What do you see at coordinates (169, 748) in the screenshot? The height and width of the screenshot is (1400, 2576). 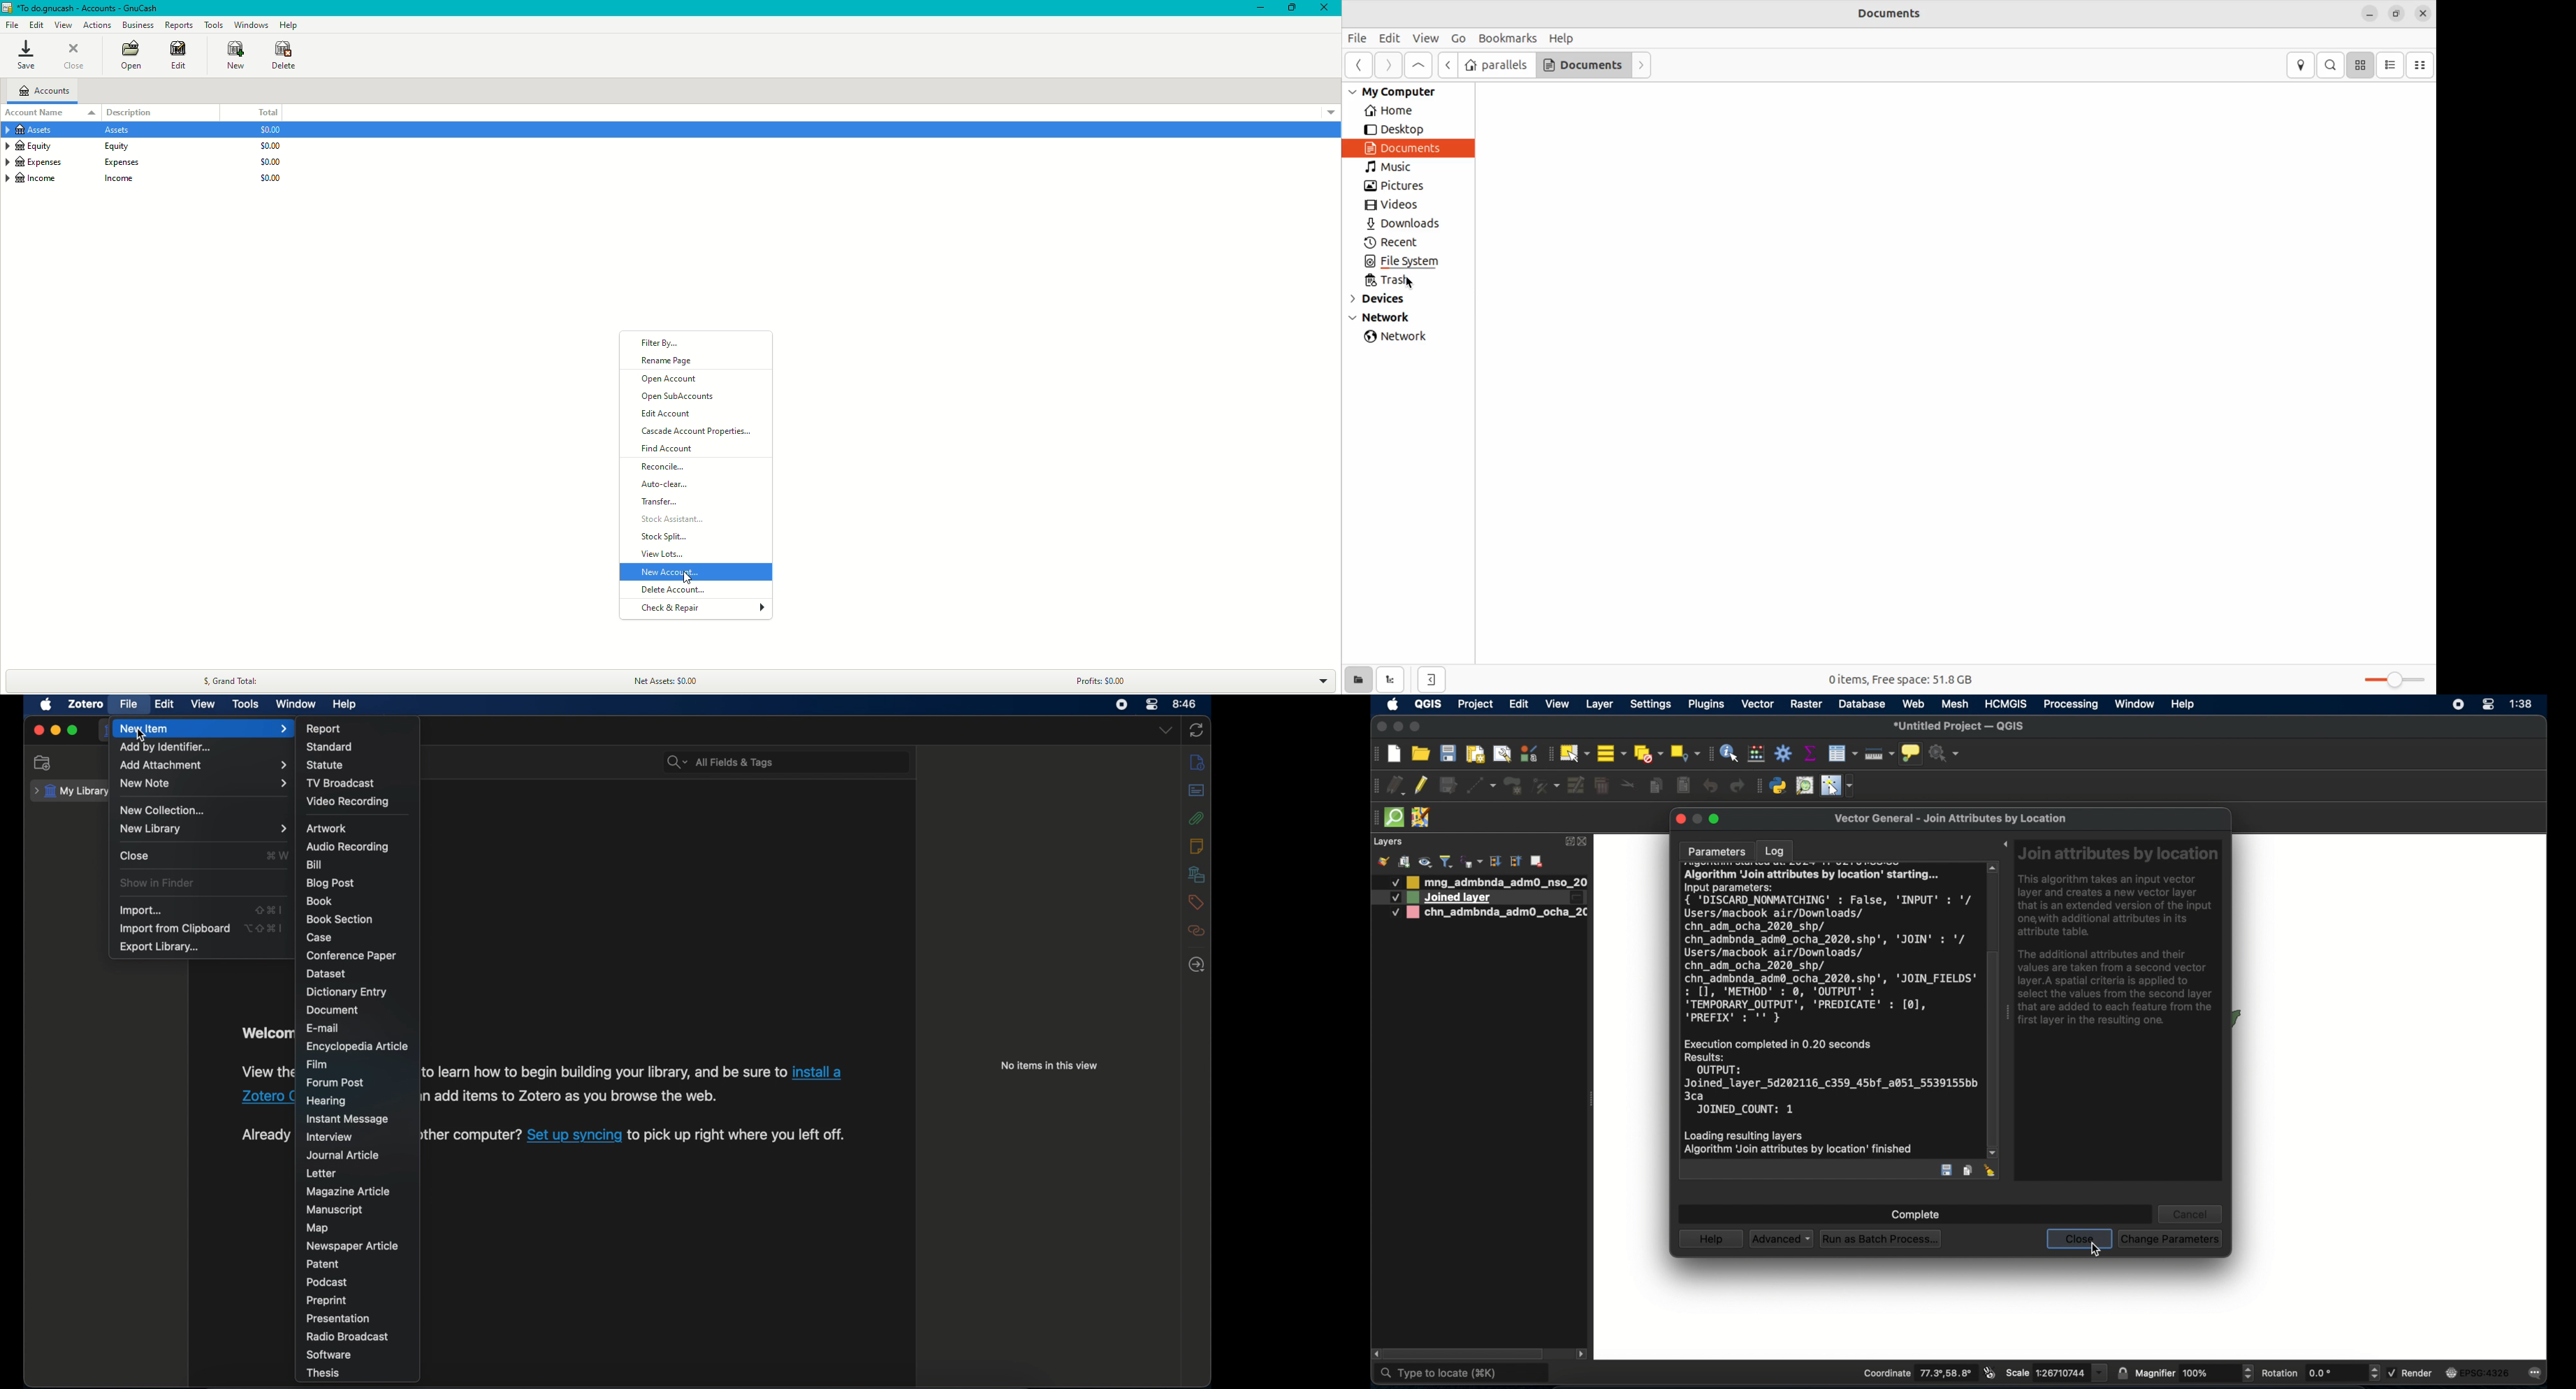 I see `add by identifier` at bounding box center [169, 748].